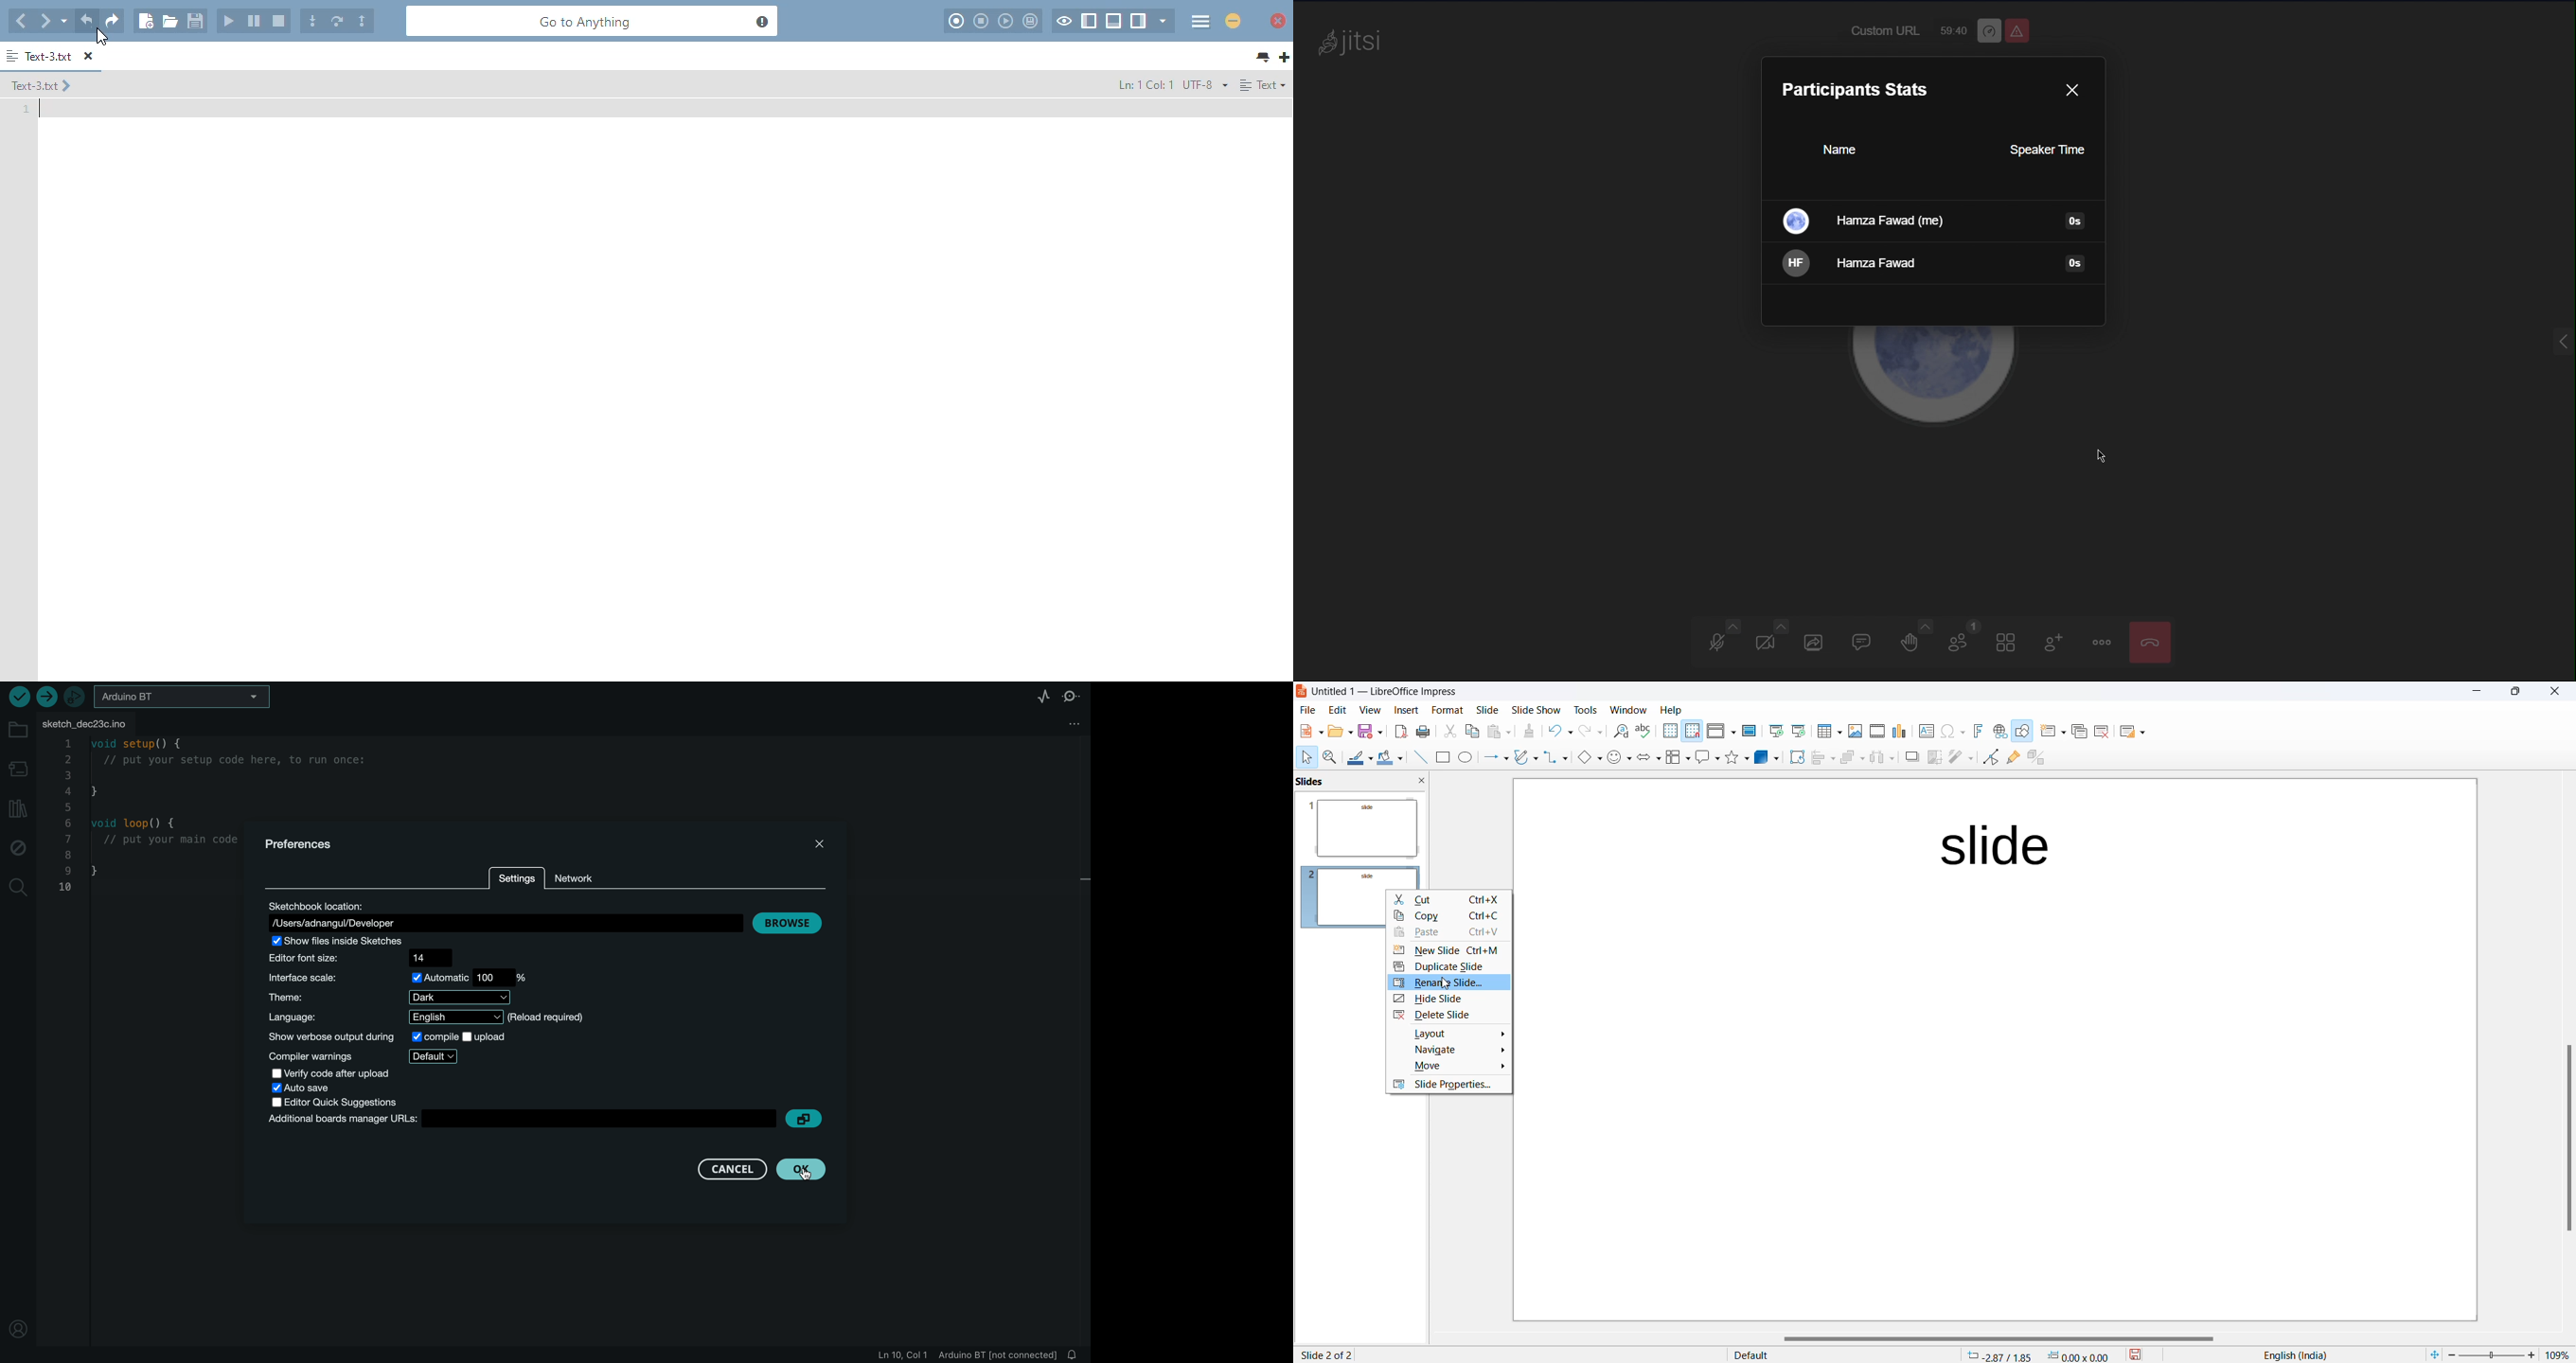 This screenshot has height=1372, width=2576. What do you see at coordinates (1339, 731) in the screenshot?
I see `New file` at bounding box center [1339, 731].